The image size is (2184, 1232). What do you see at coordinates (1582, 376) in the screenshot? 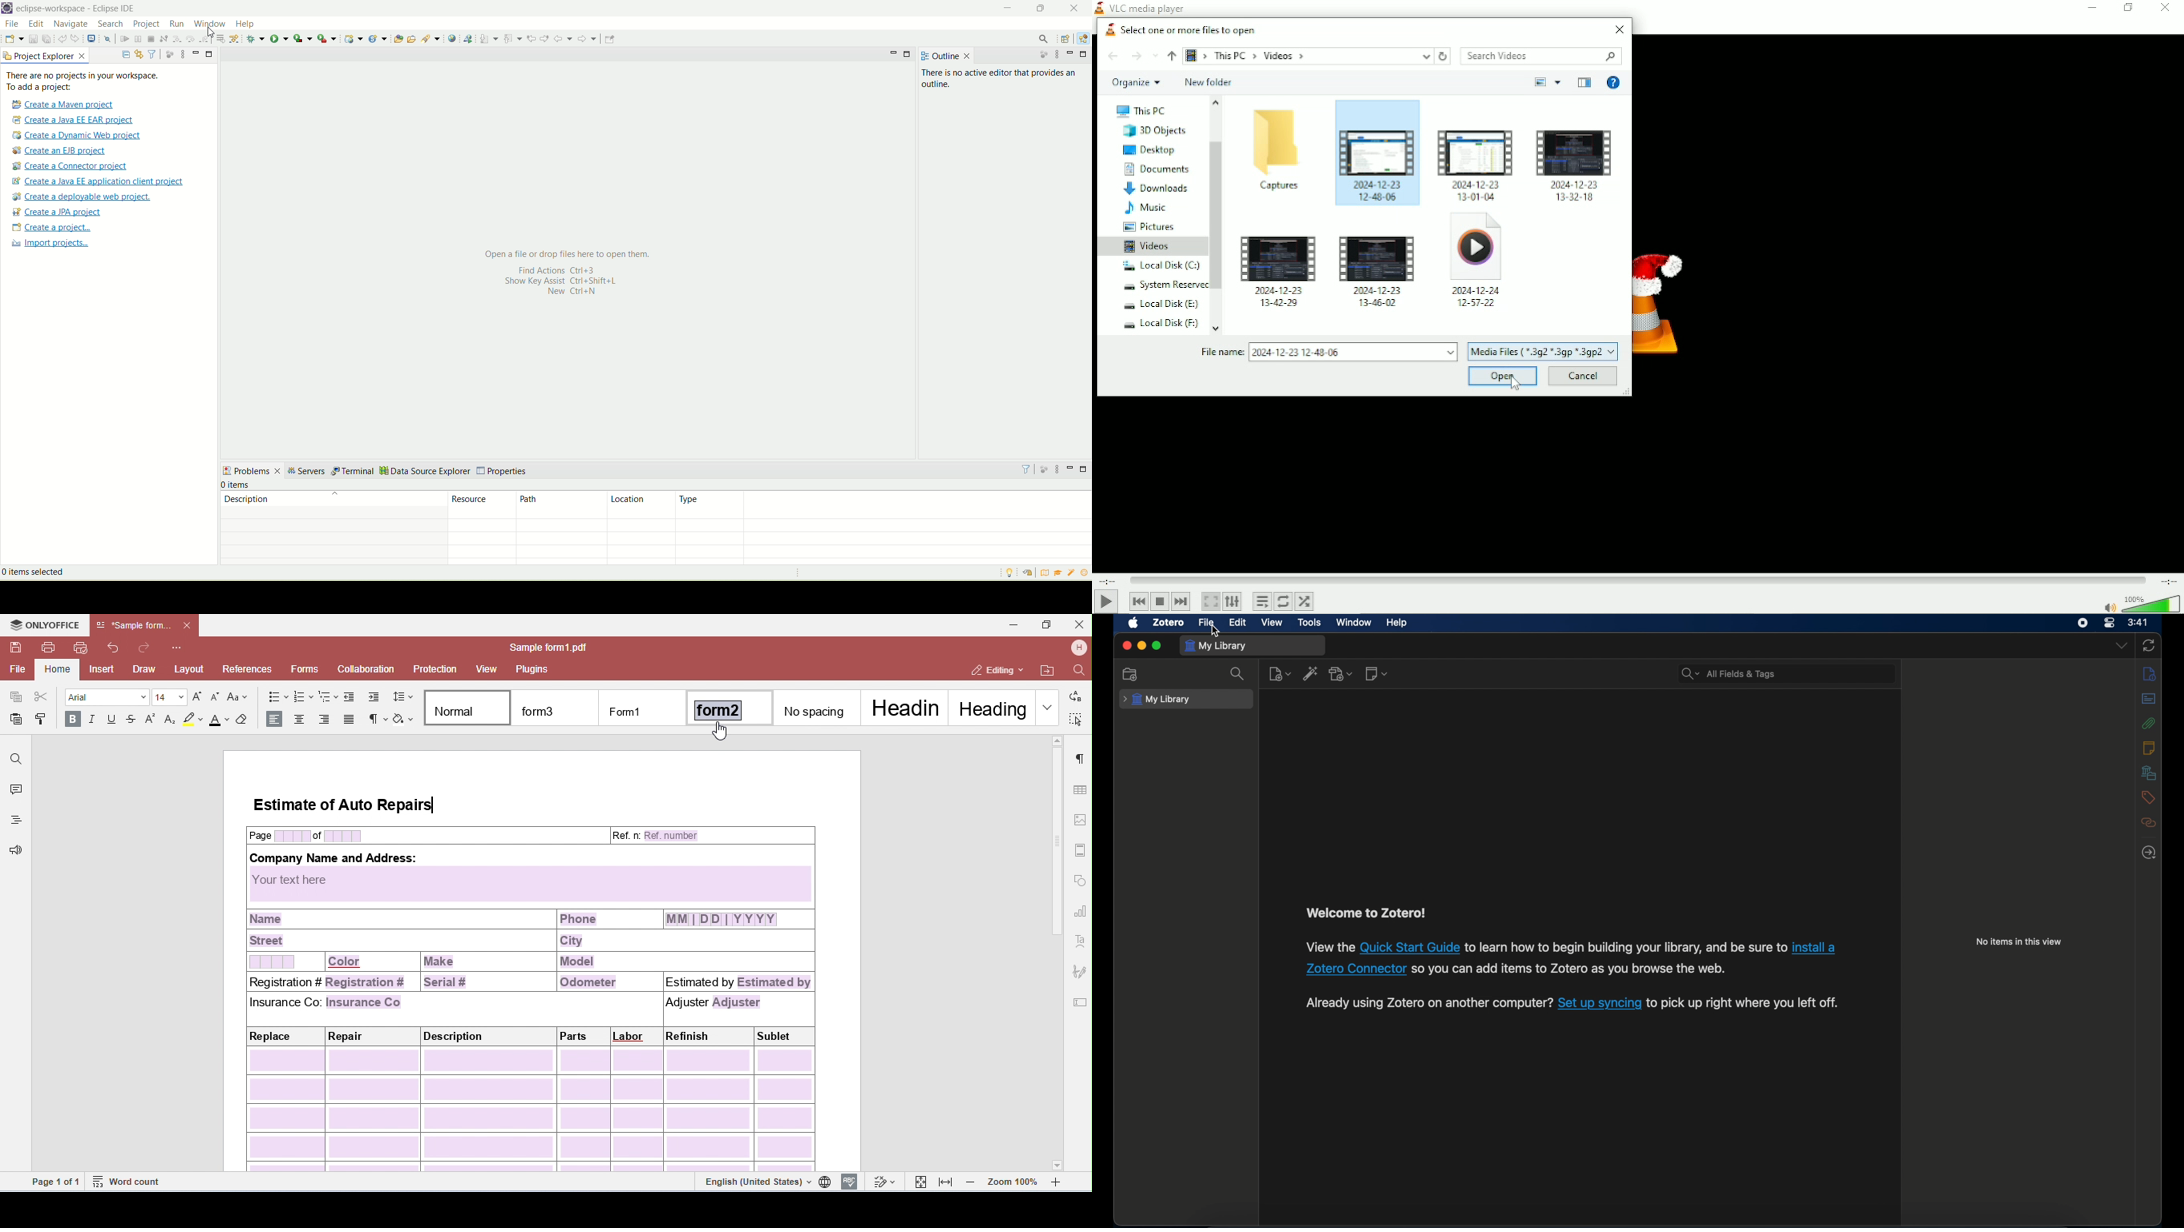
I see `Cancel` at bounding box center [1582, 376].